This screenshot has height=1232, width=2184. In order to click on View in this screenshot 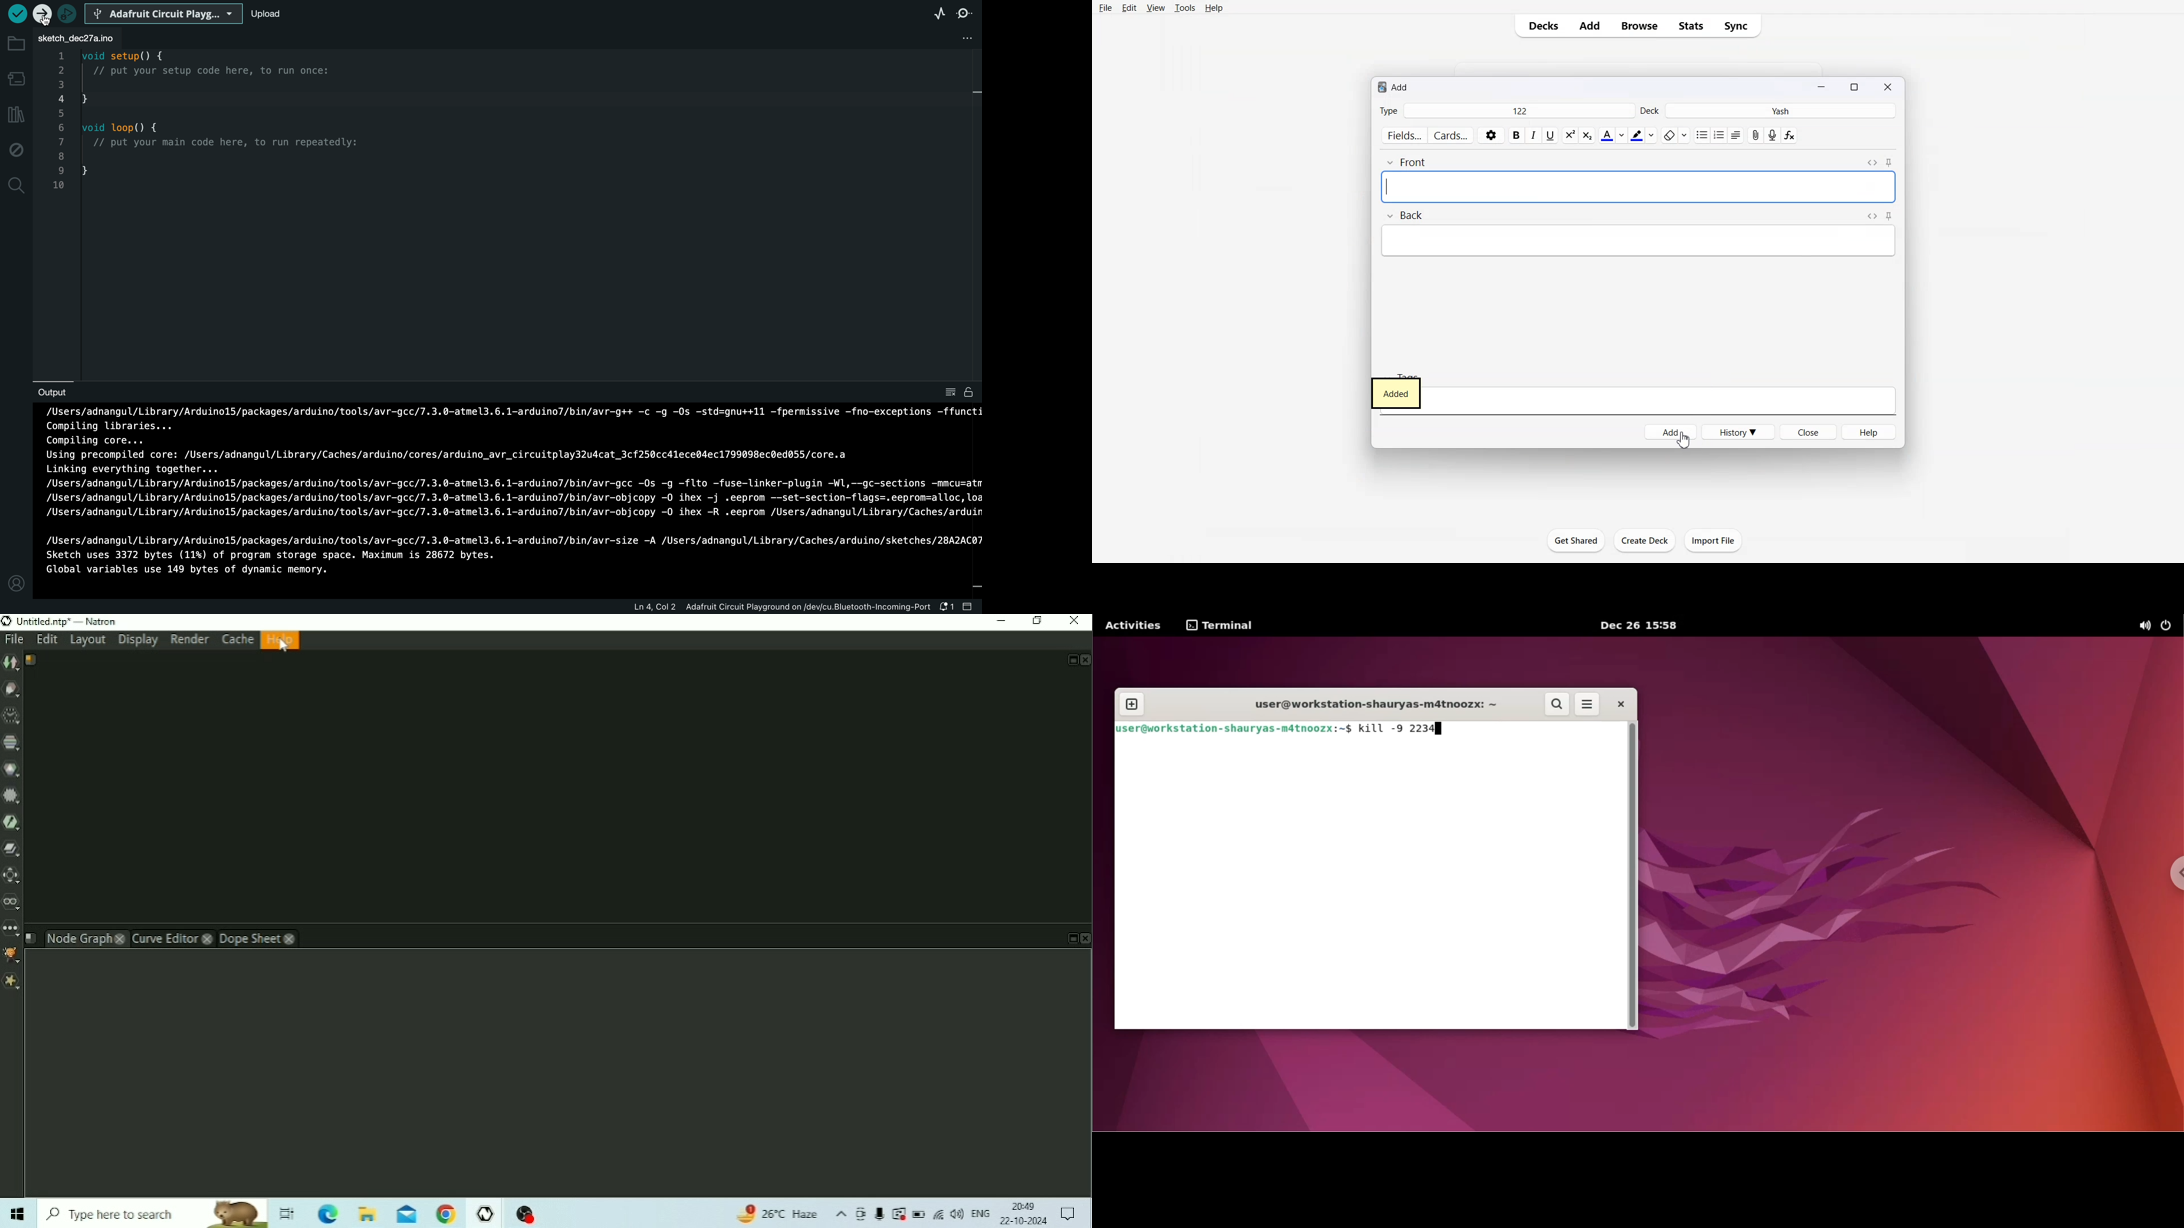, I will do `click(1155, 9)`.